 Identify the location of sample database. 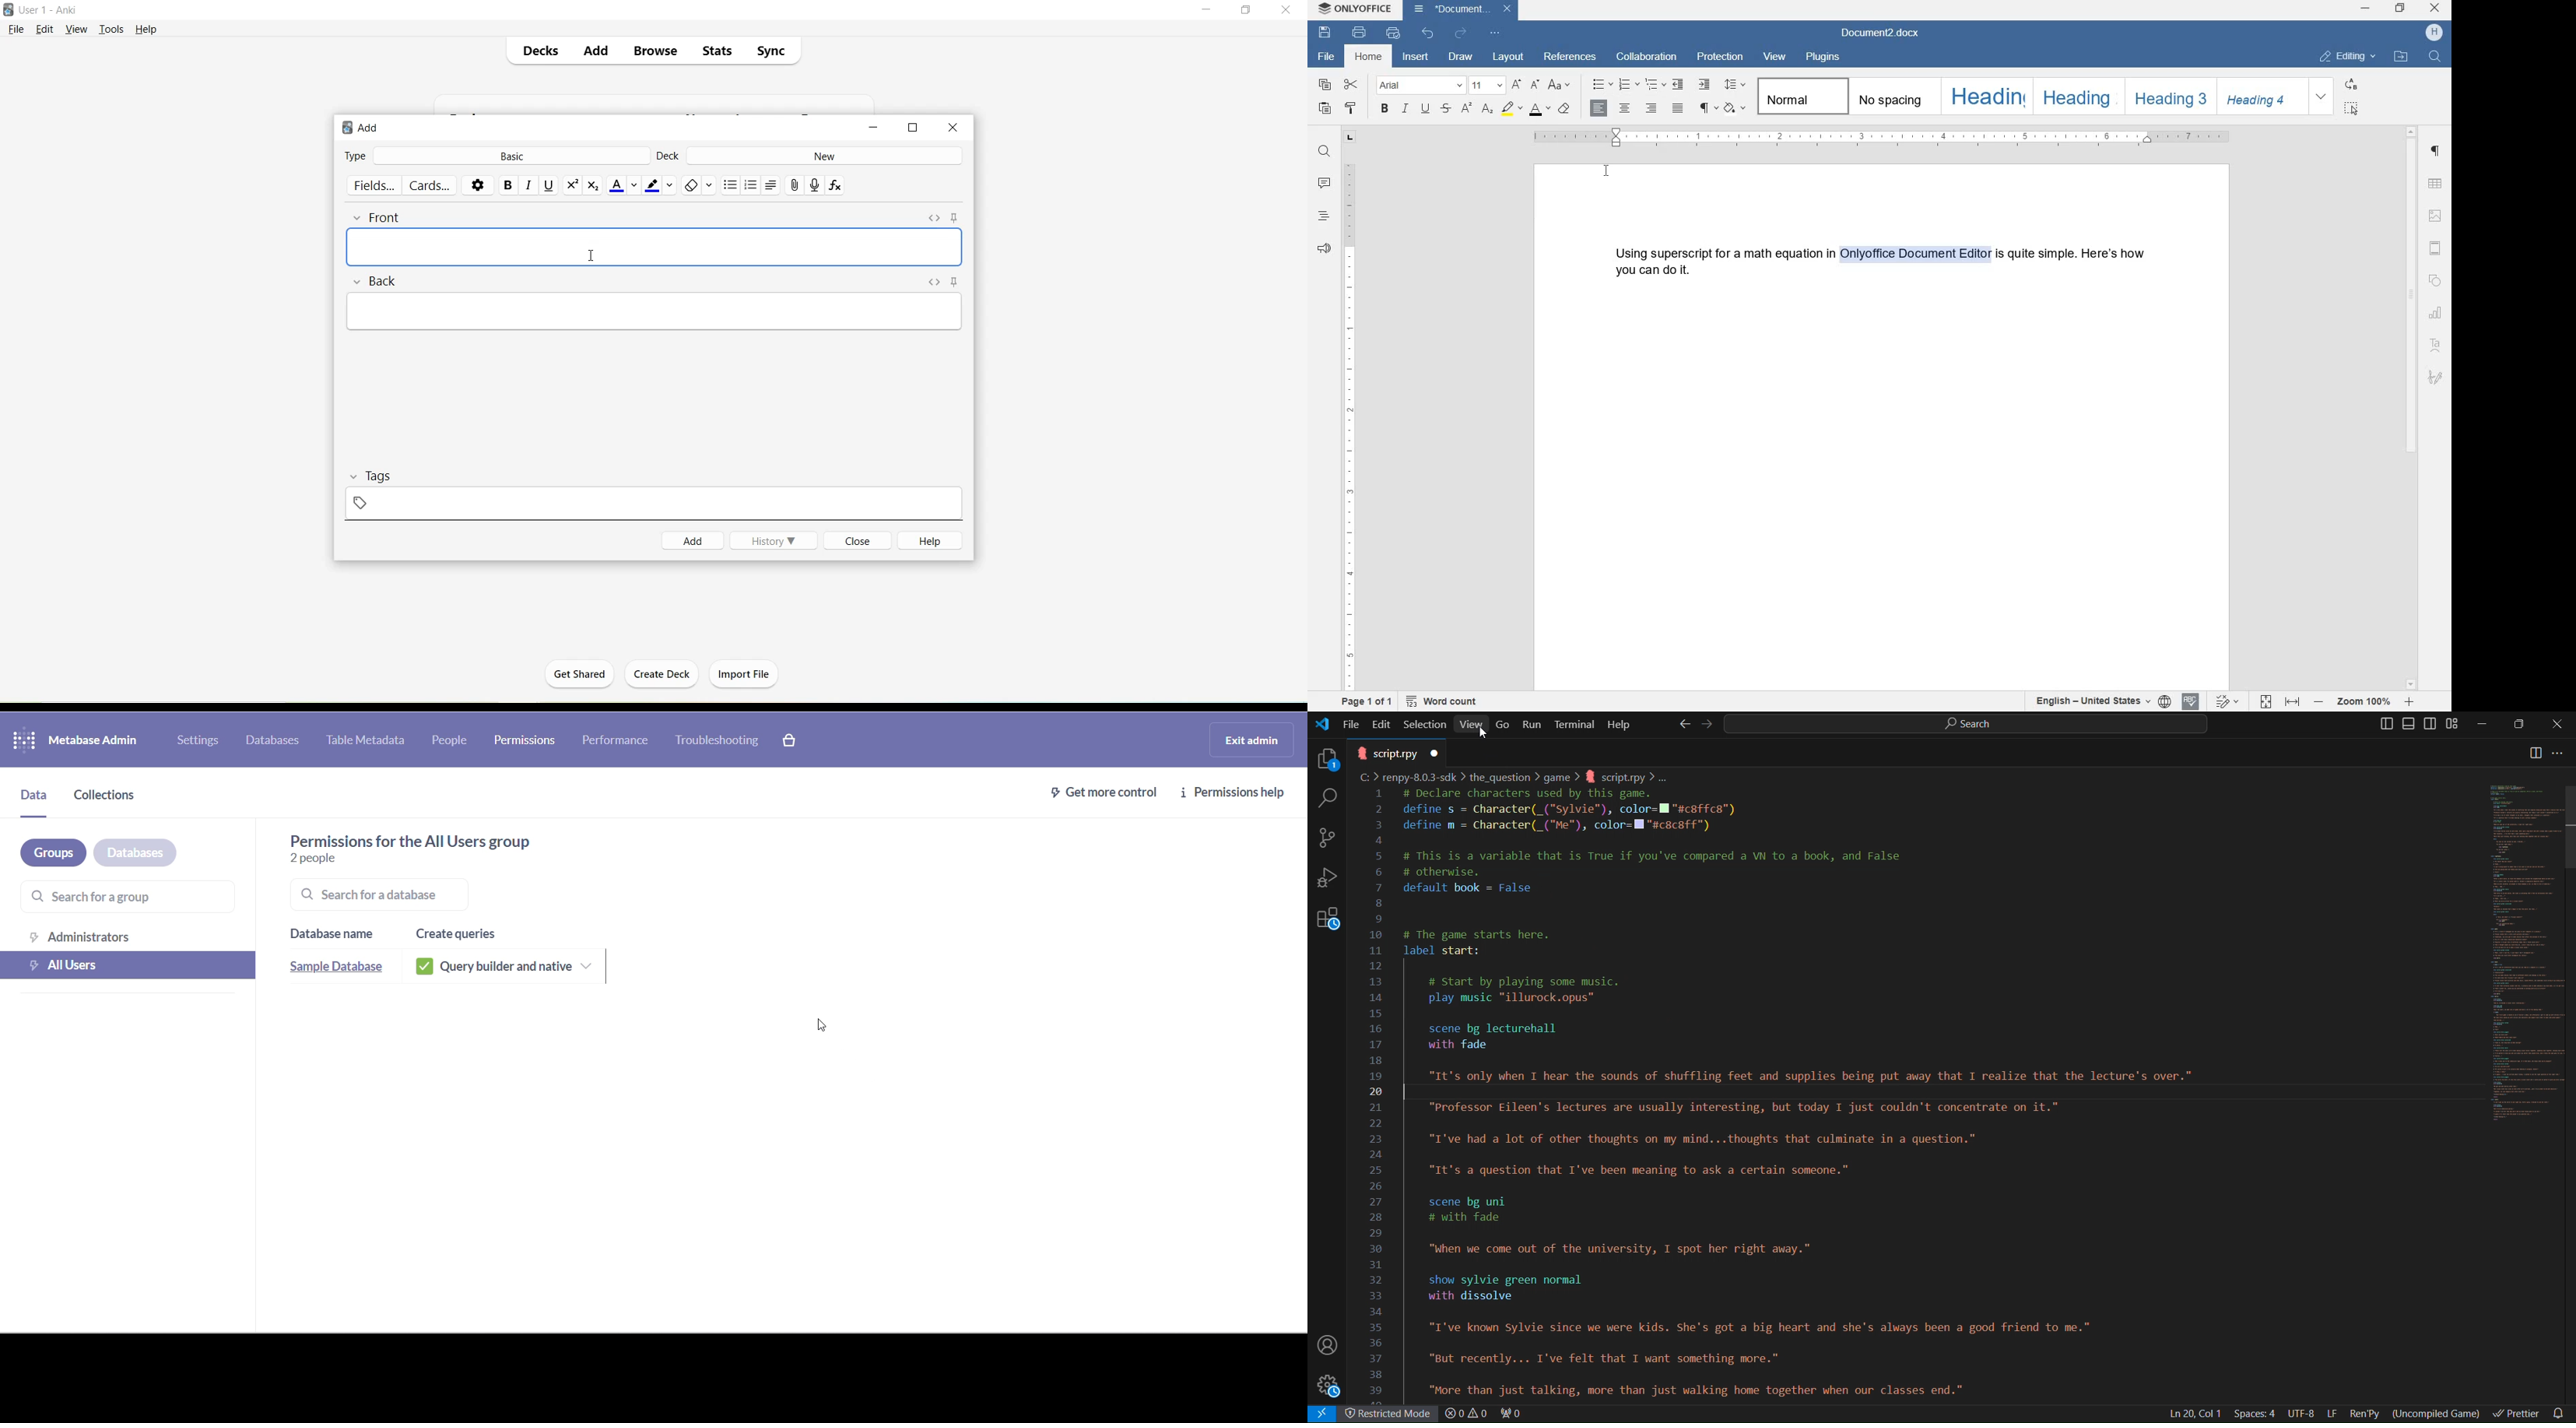
(330, 968).